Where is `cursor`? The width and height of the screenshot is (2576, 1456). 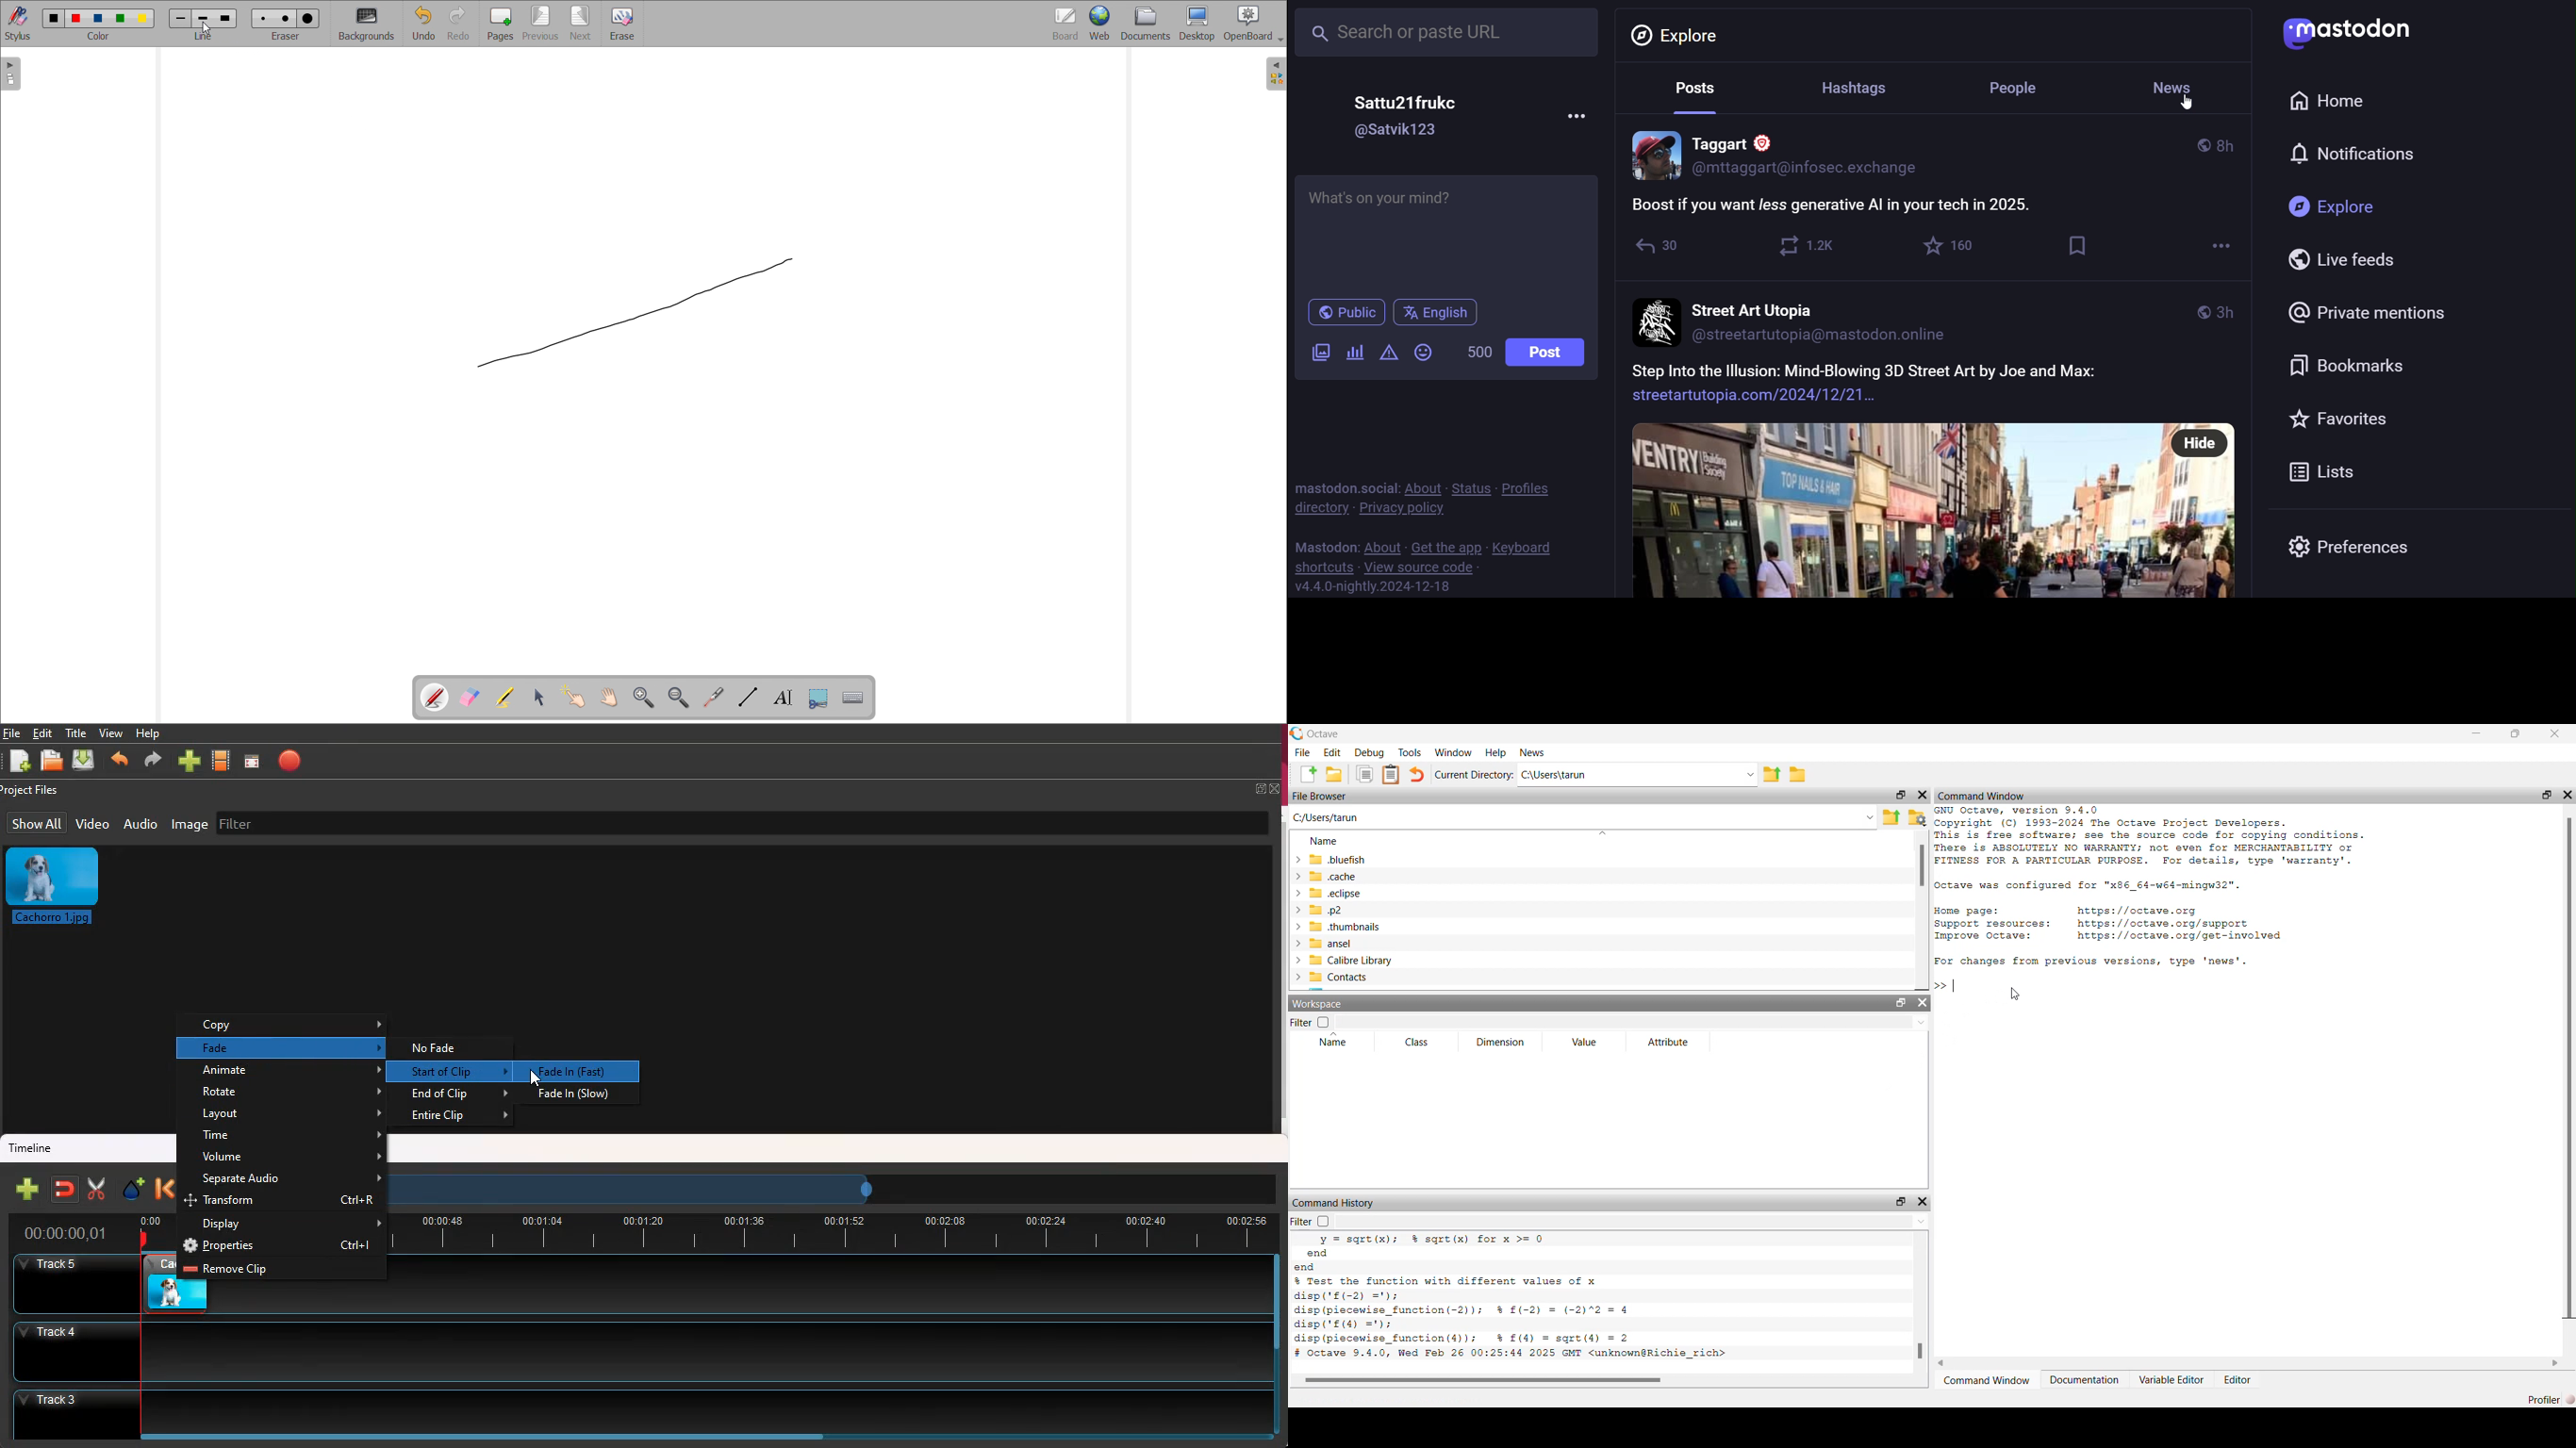
cursor is located at coordinates (535, 1078).